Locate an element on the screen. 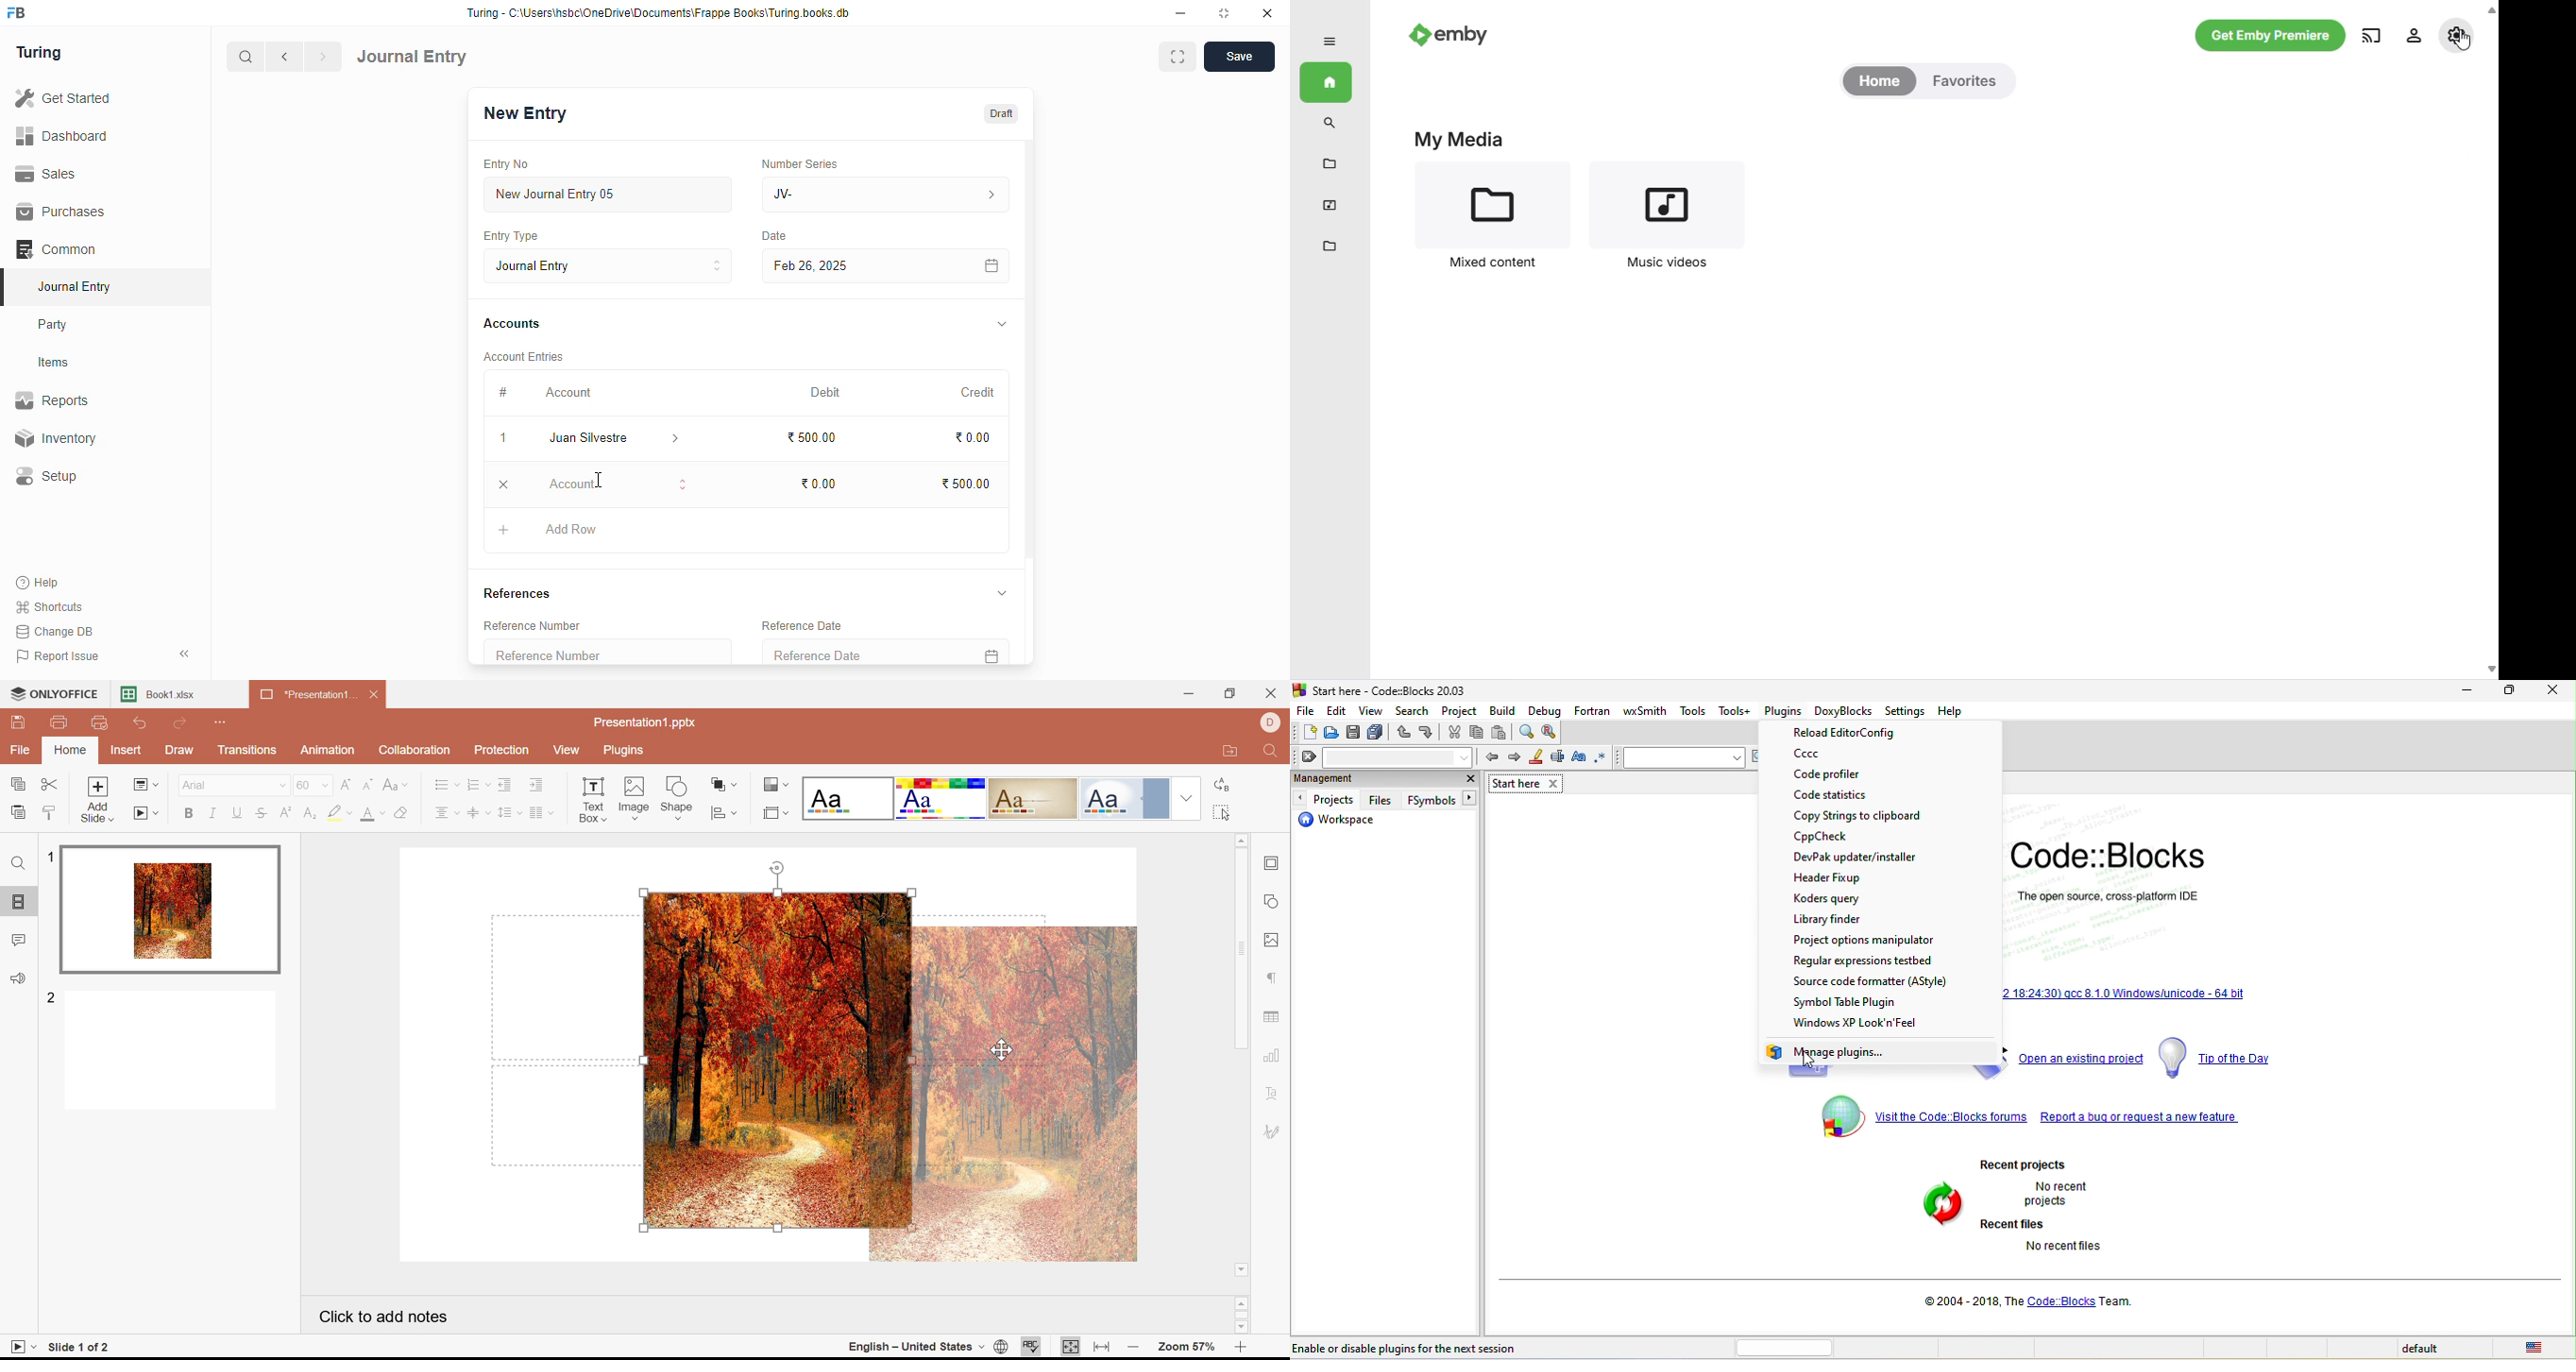  Shape is located at coordinates (679, 797).